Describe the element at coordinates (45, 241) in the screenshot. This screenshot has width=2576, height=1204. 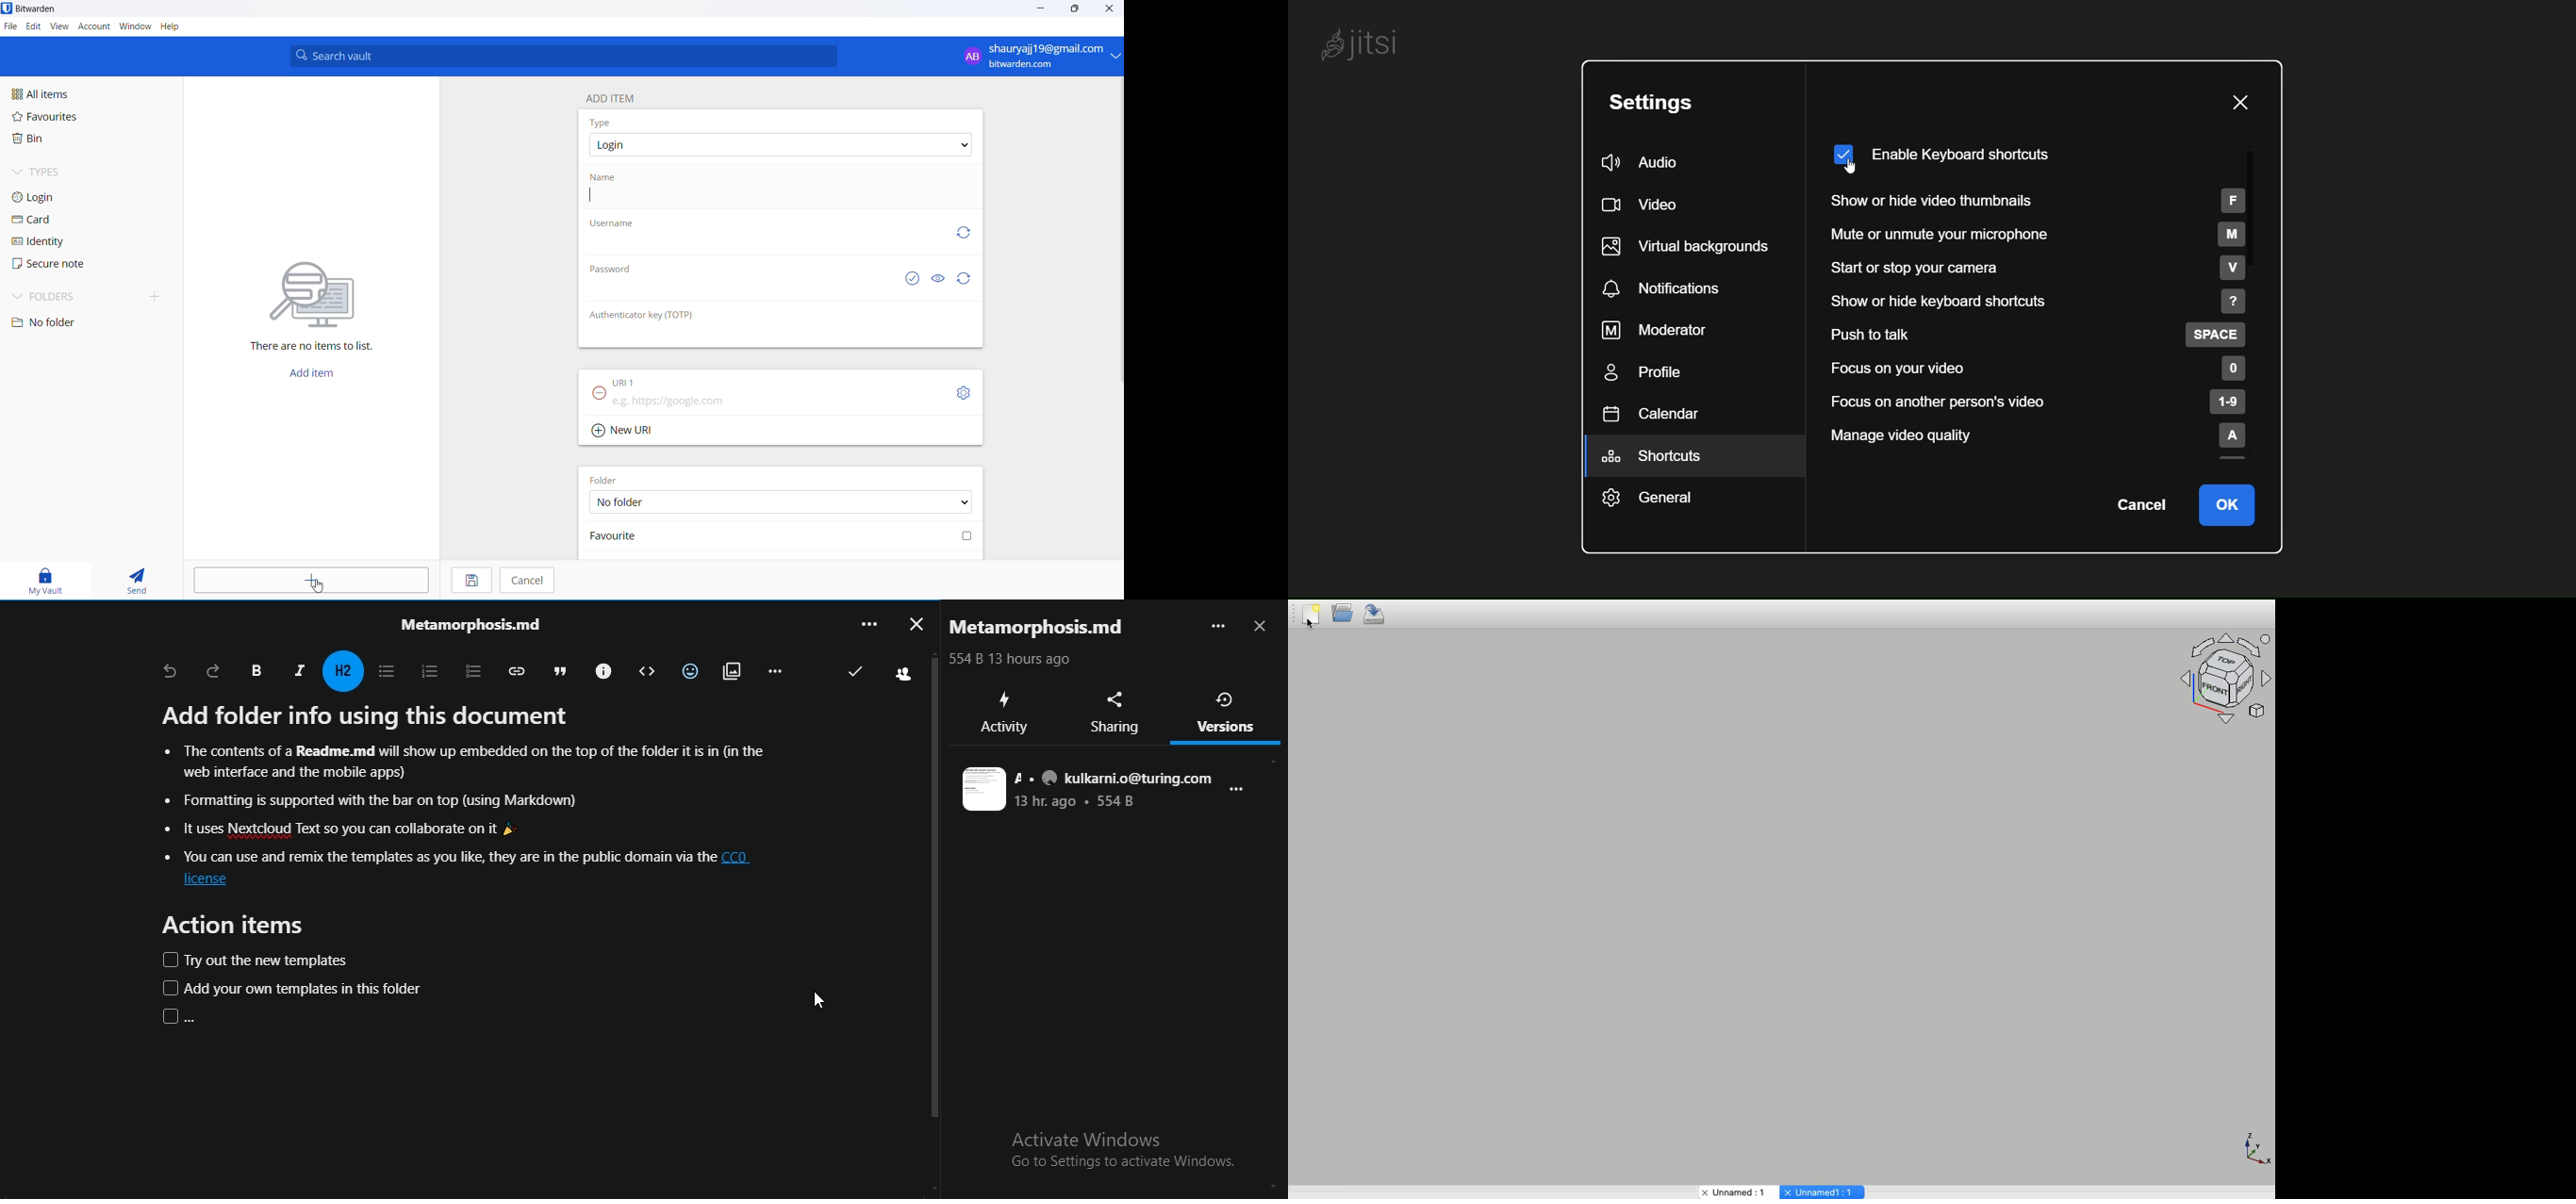
I see `identity` at that location.